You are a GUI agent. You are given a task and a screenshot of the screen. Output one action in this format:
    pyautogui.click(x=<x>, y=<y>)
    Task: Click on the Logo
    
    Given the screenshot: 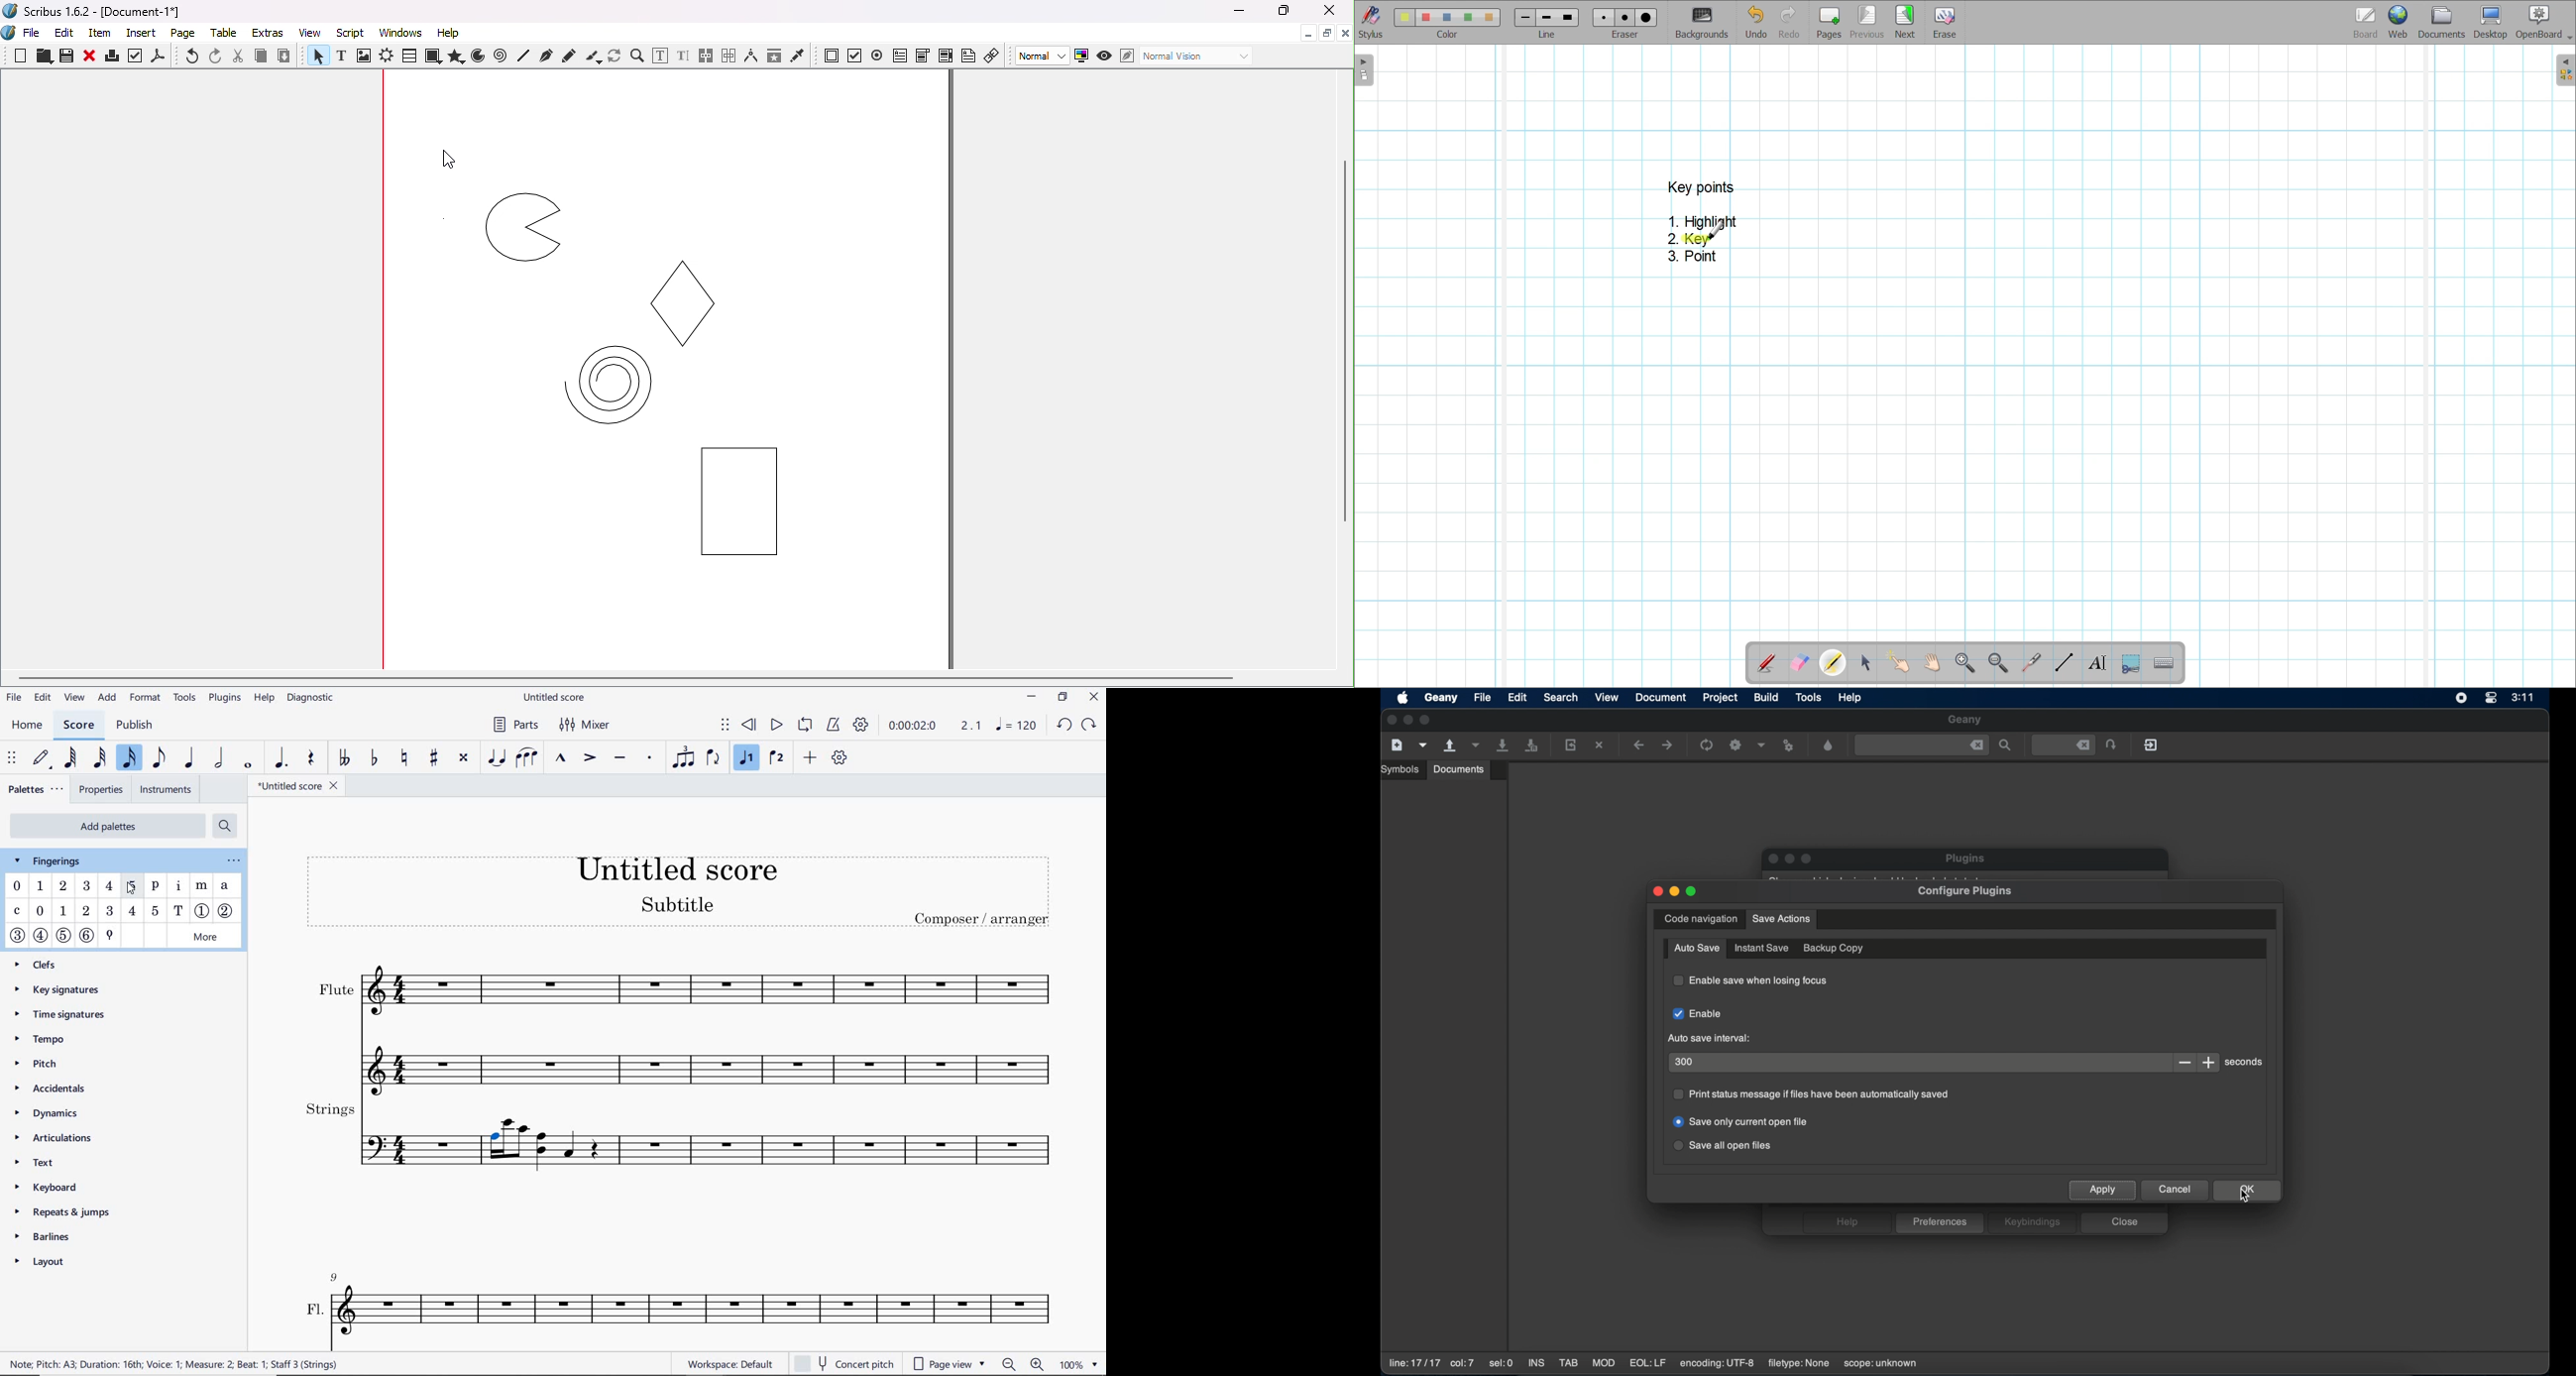 What is the action you would take?
    pyautogui.click(x=10, y=34)
    